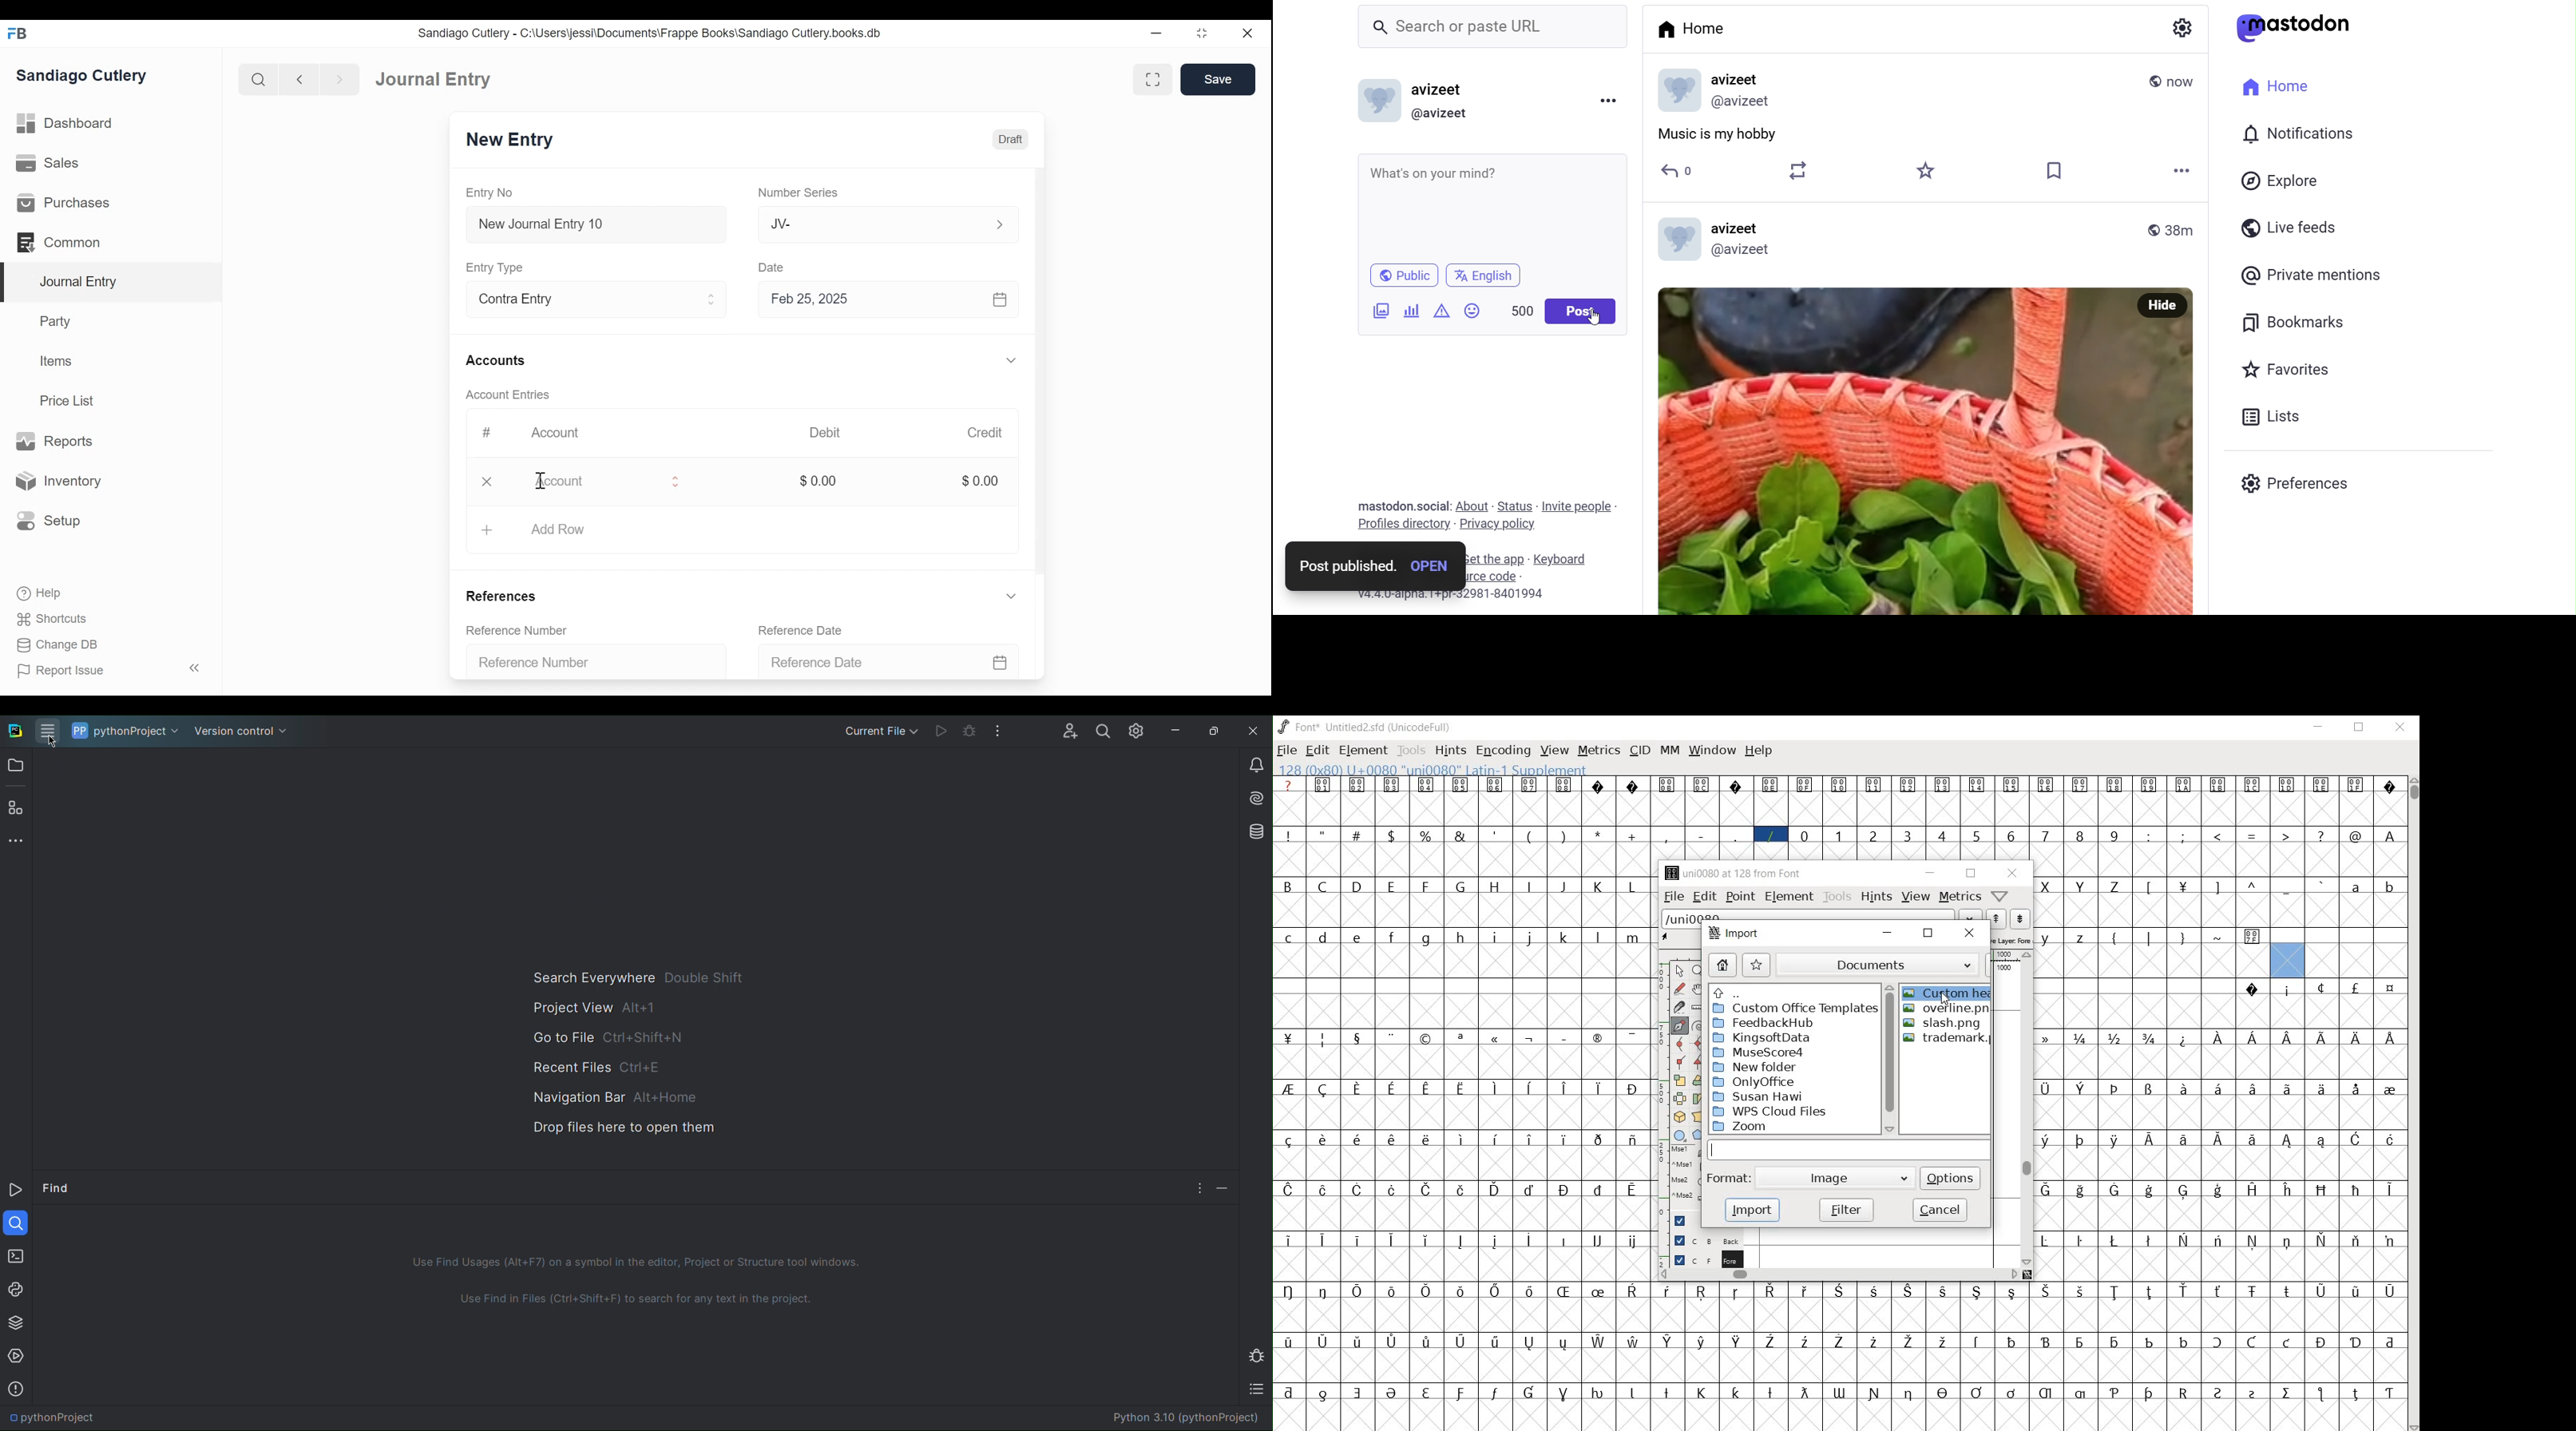 Image resolution: width=2576 pixels, height=1456 pixels. Describe the element at coordinates (2045, 1038) in the screenshot. I see `glyph` at that location.